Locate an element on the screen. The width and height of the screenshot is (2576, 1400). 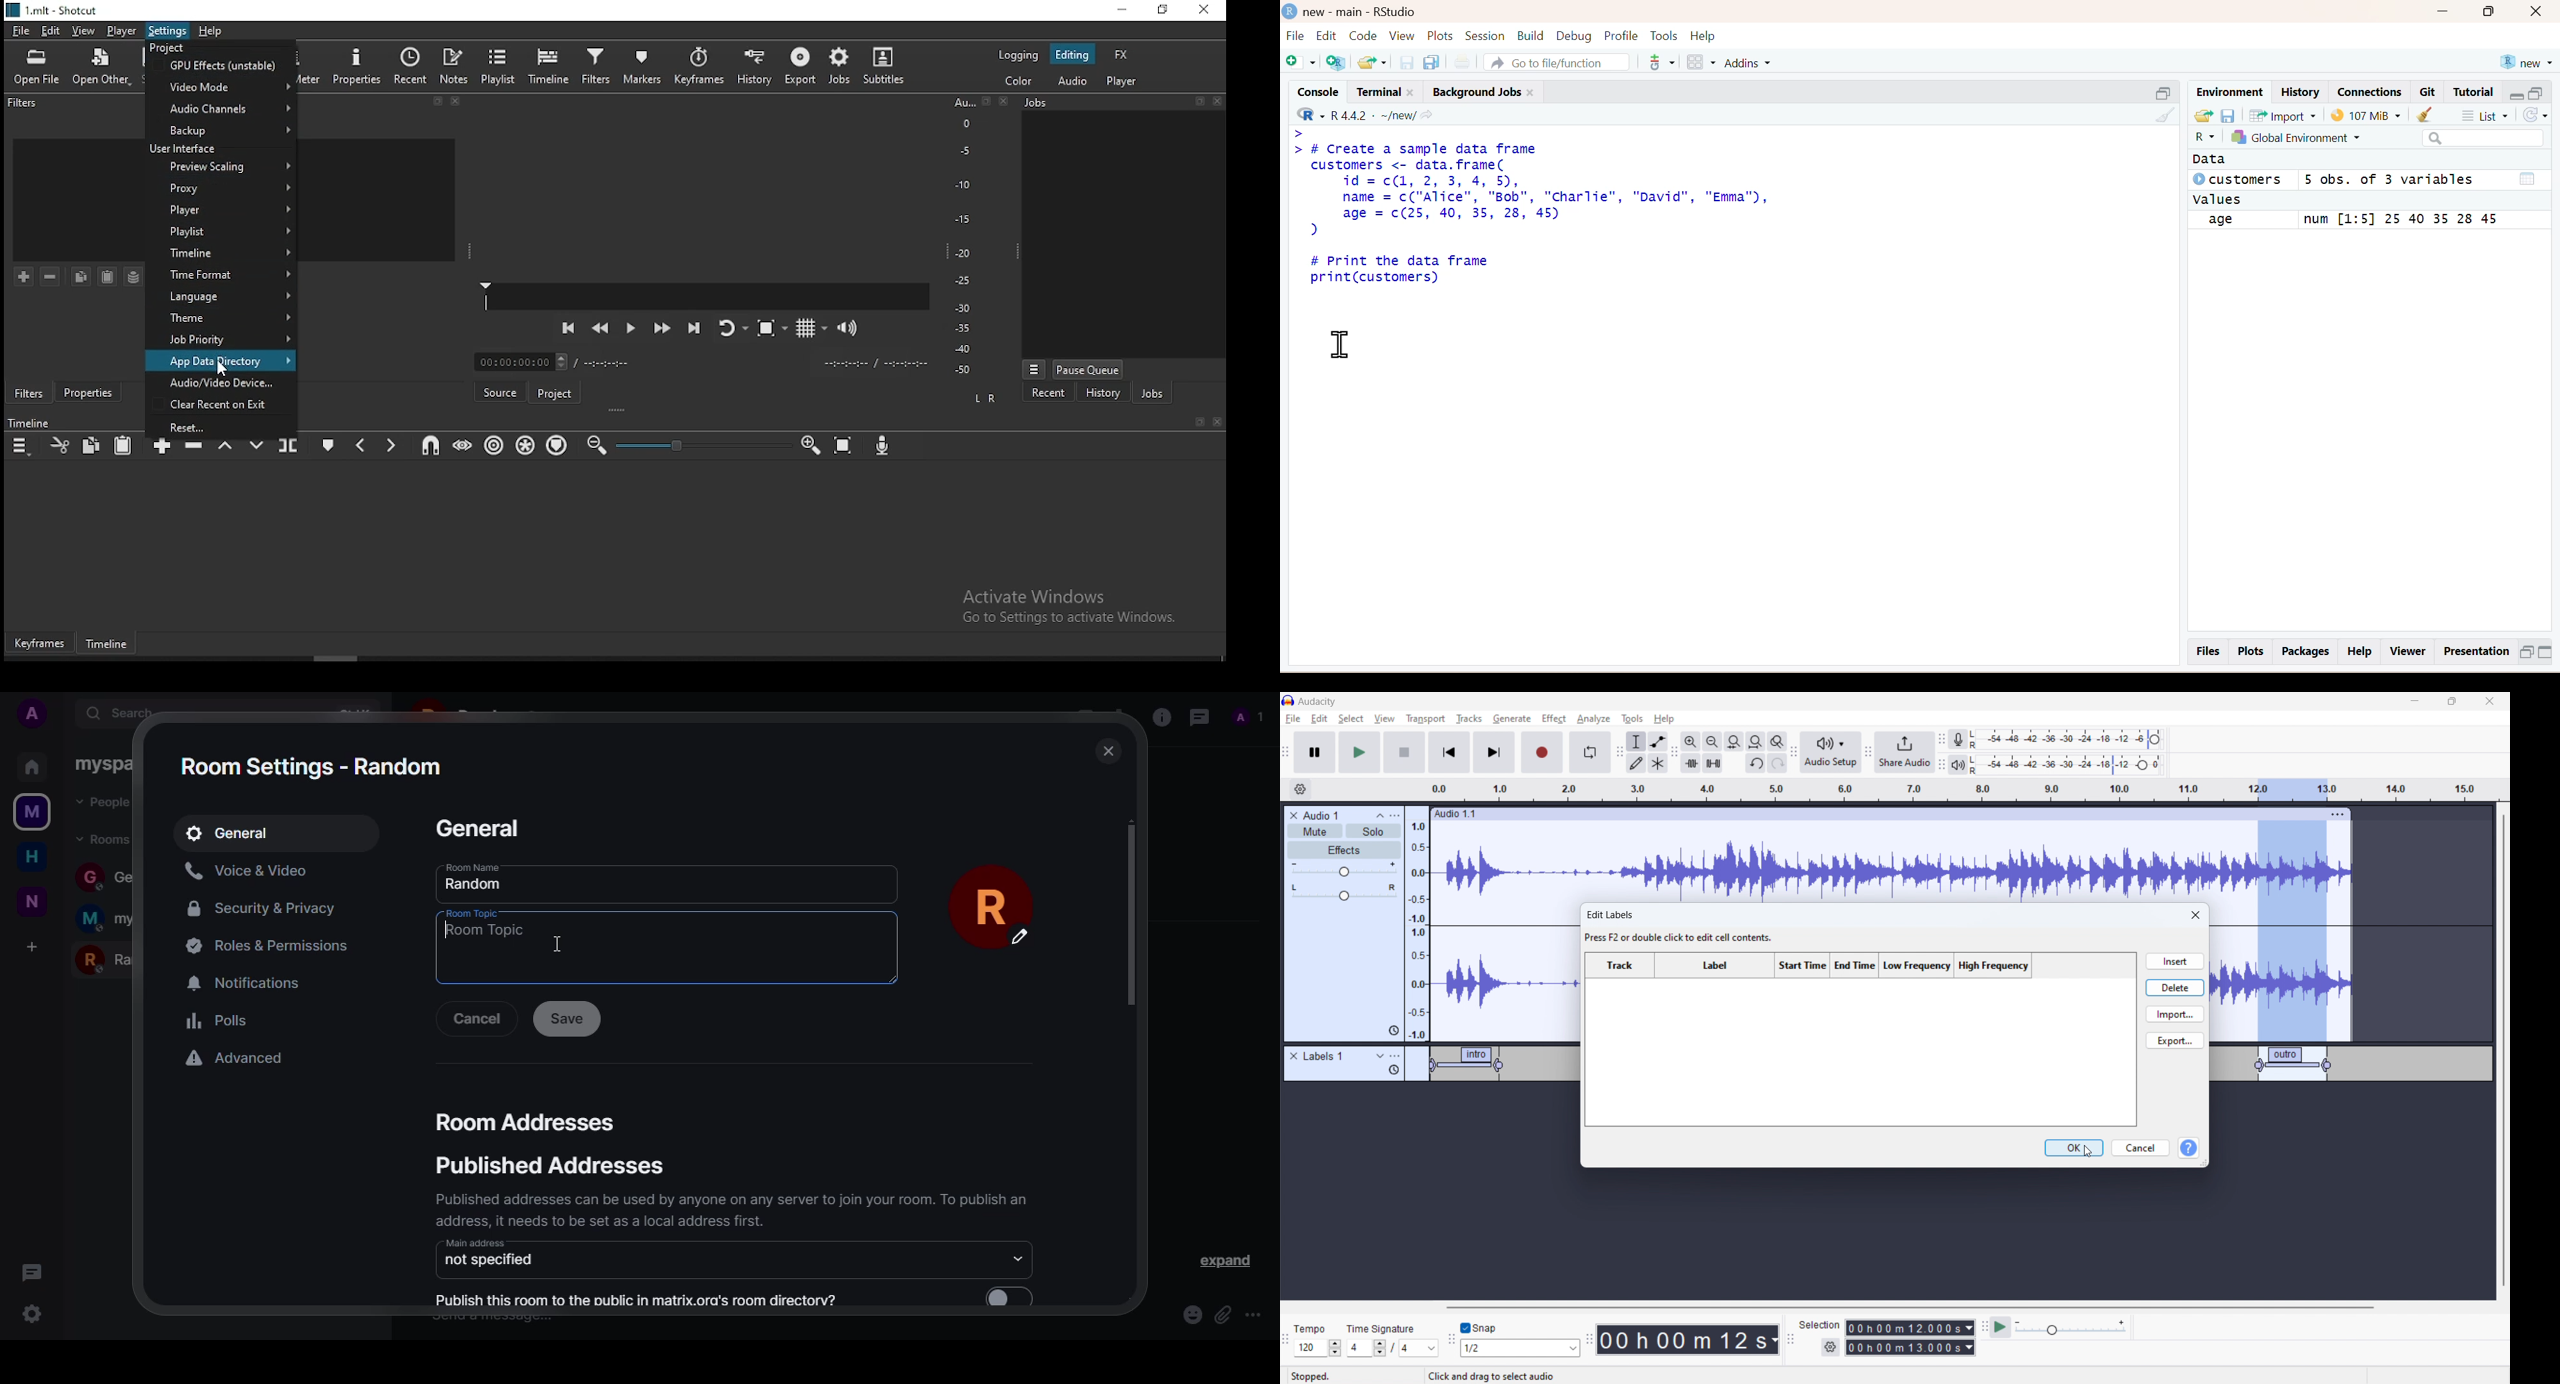
app data directory is located at coordinates (222, 360).